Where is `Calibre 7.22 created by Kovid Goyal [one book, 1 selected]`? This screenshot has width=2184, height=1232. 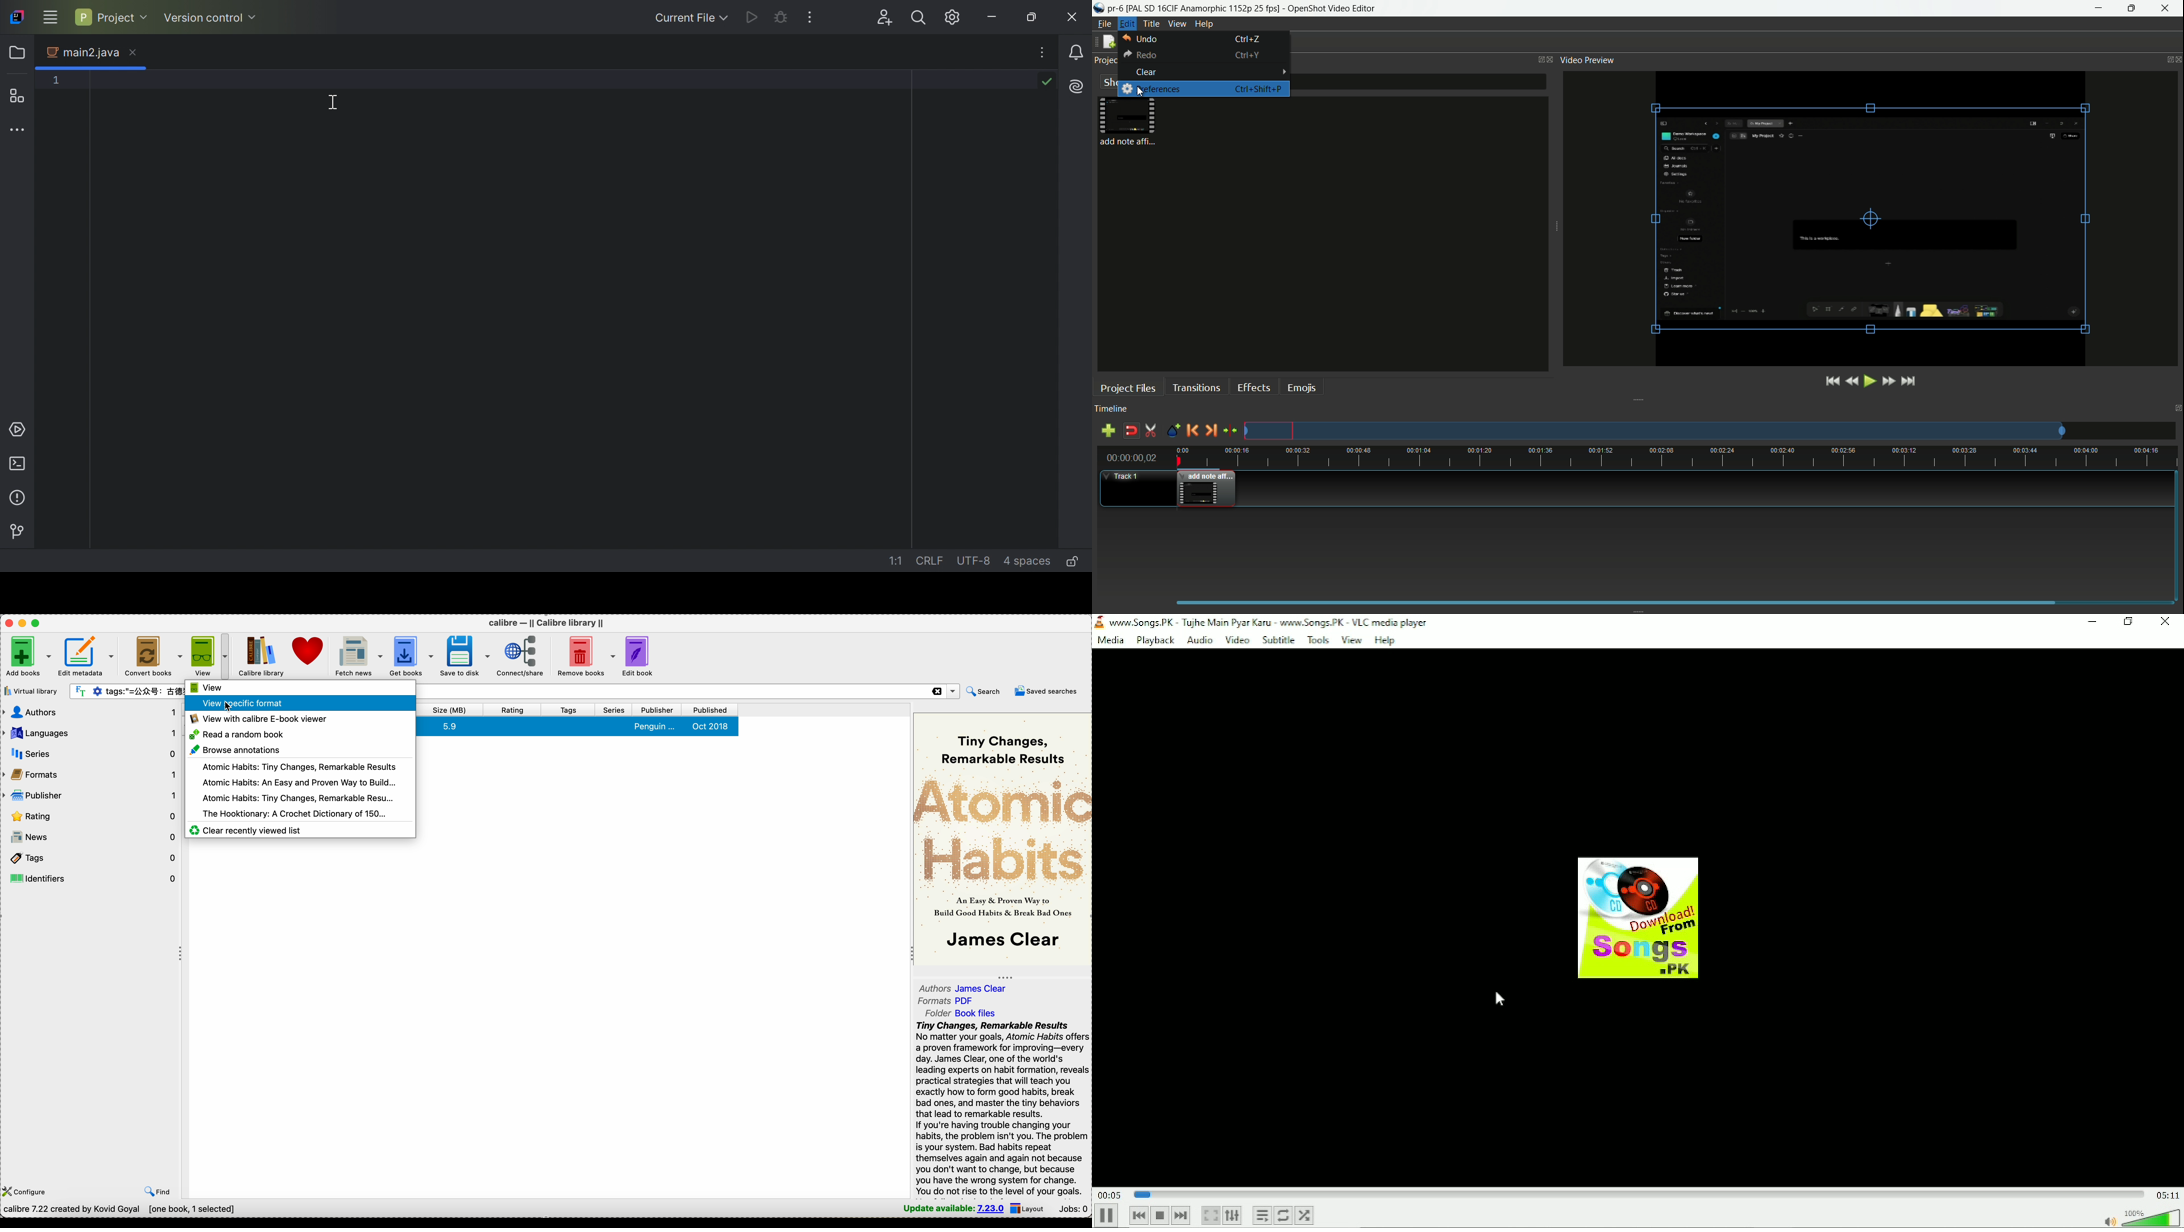
Calibre 7.22 created by Kovid Goyal [one book, 1 selected] is located at coordinates (120, 1210).